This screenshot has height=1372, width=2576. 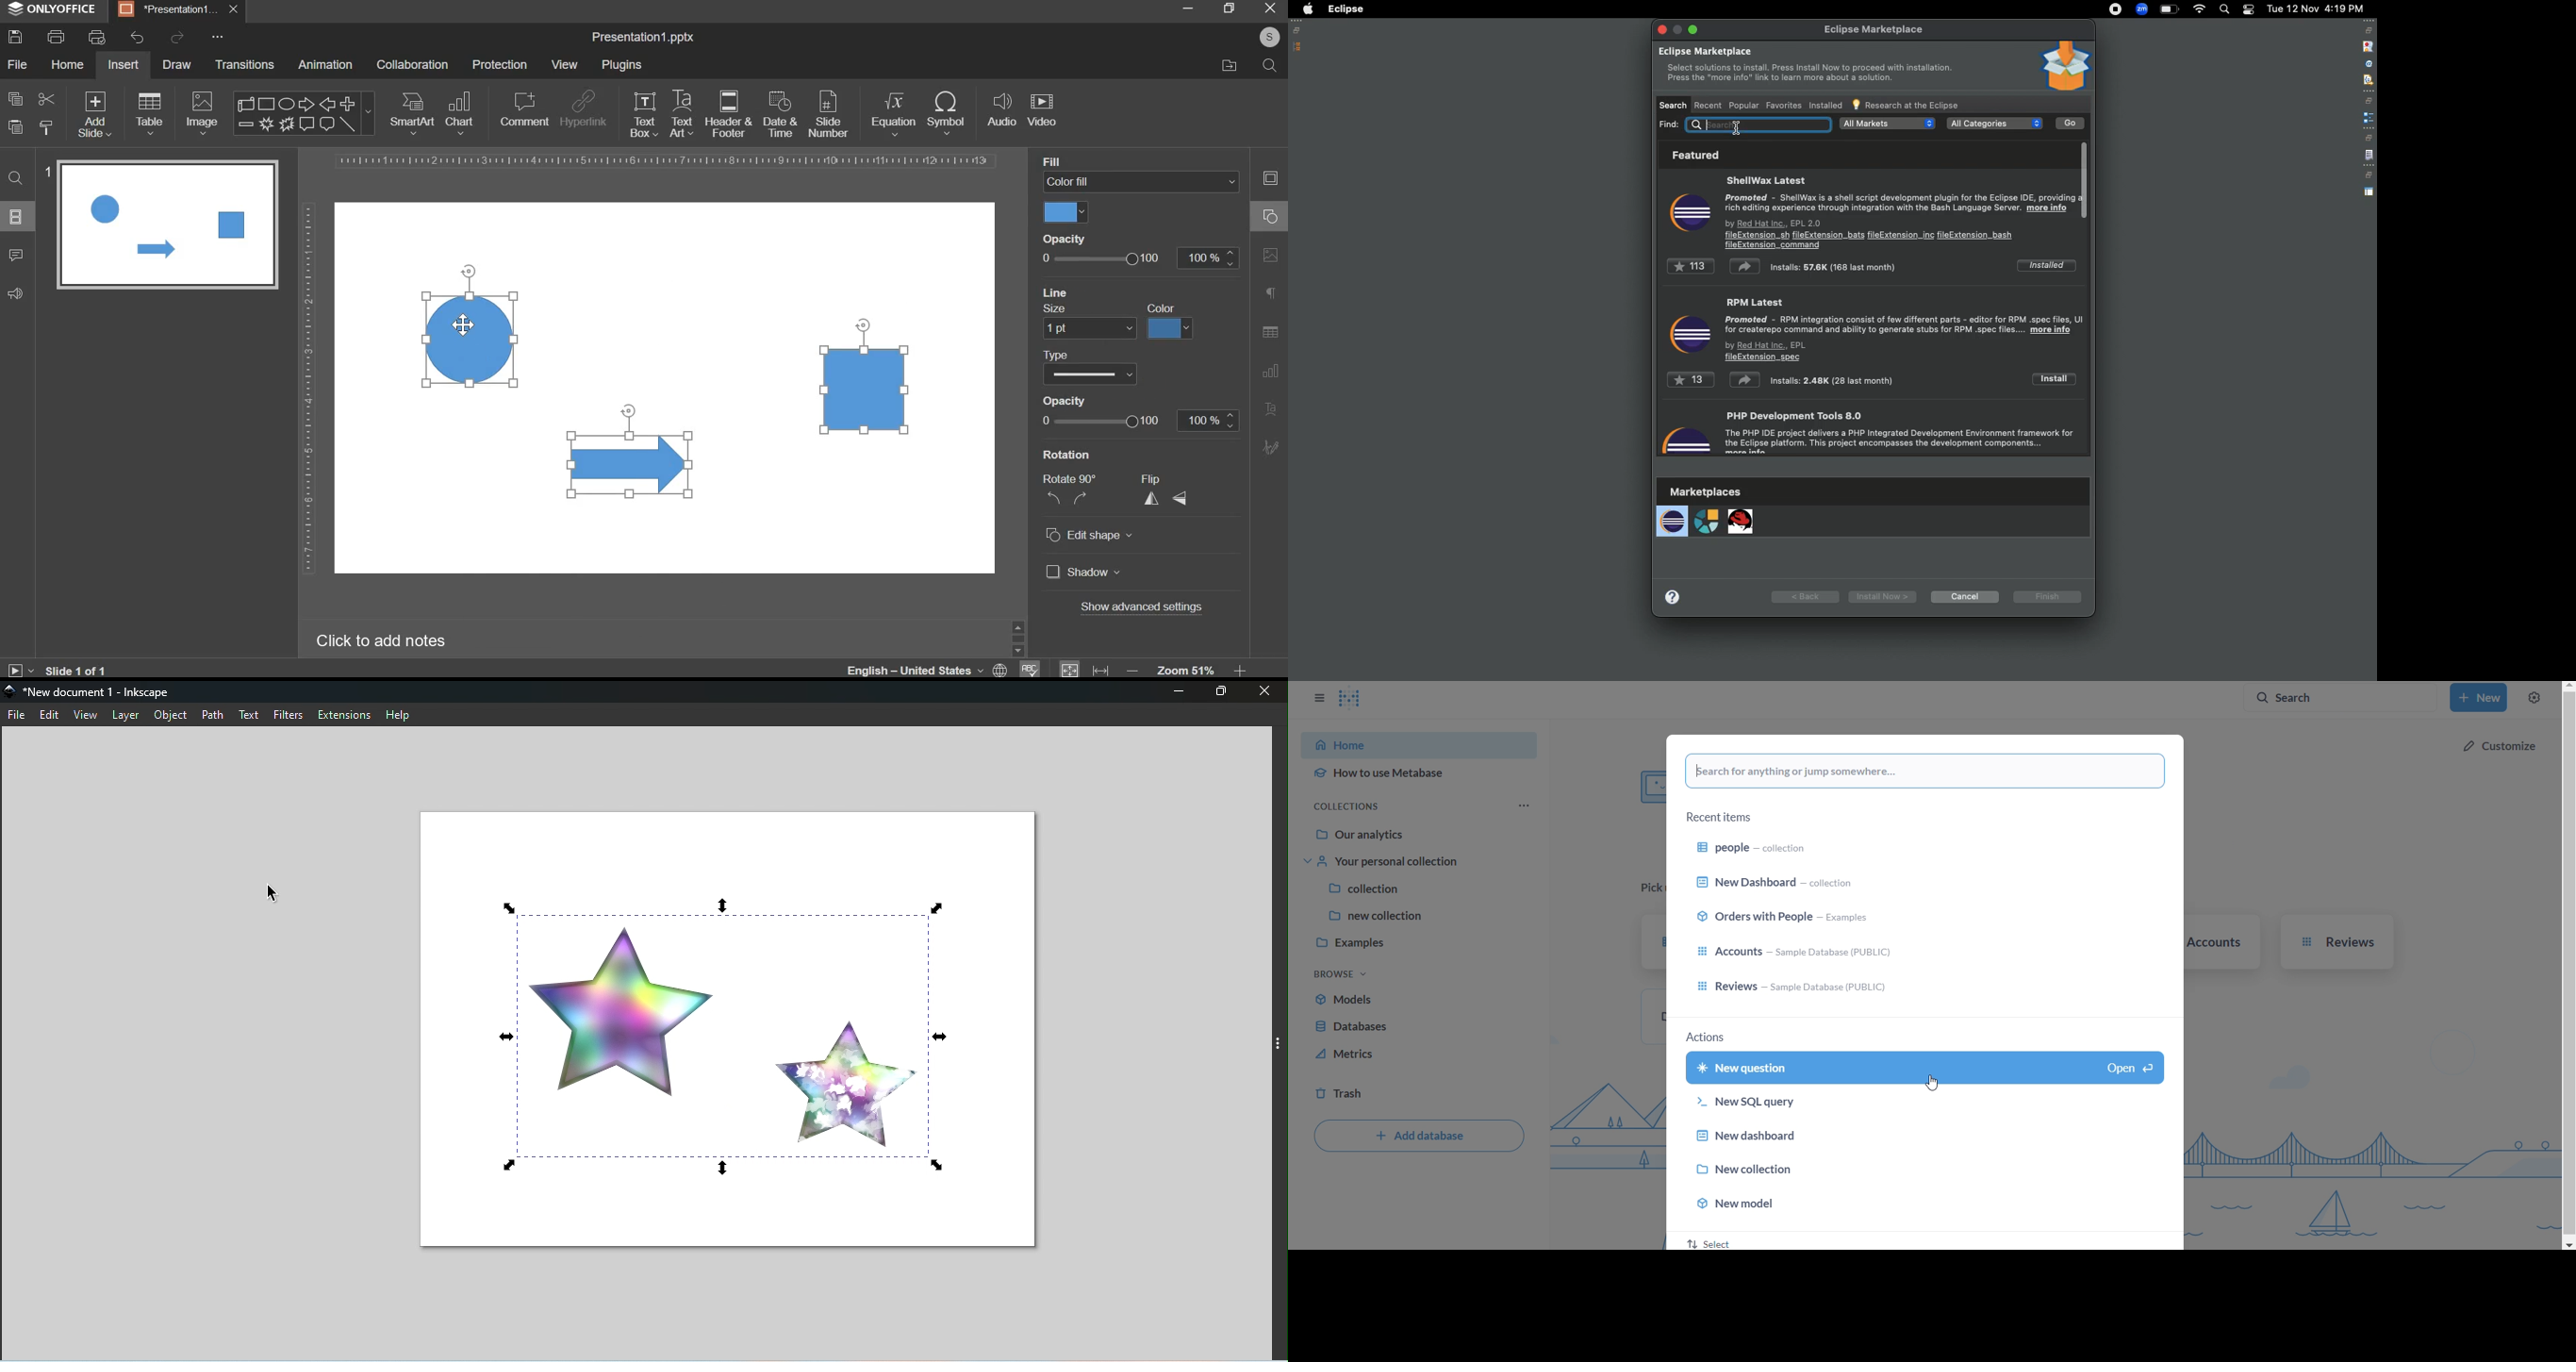 I want to click on cursor, so click(x=1735, y=127).